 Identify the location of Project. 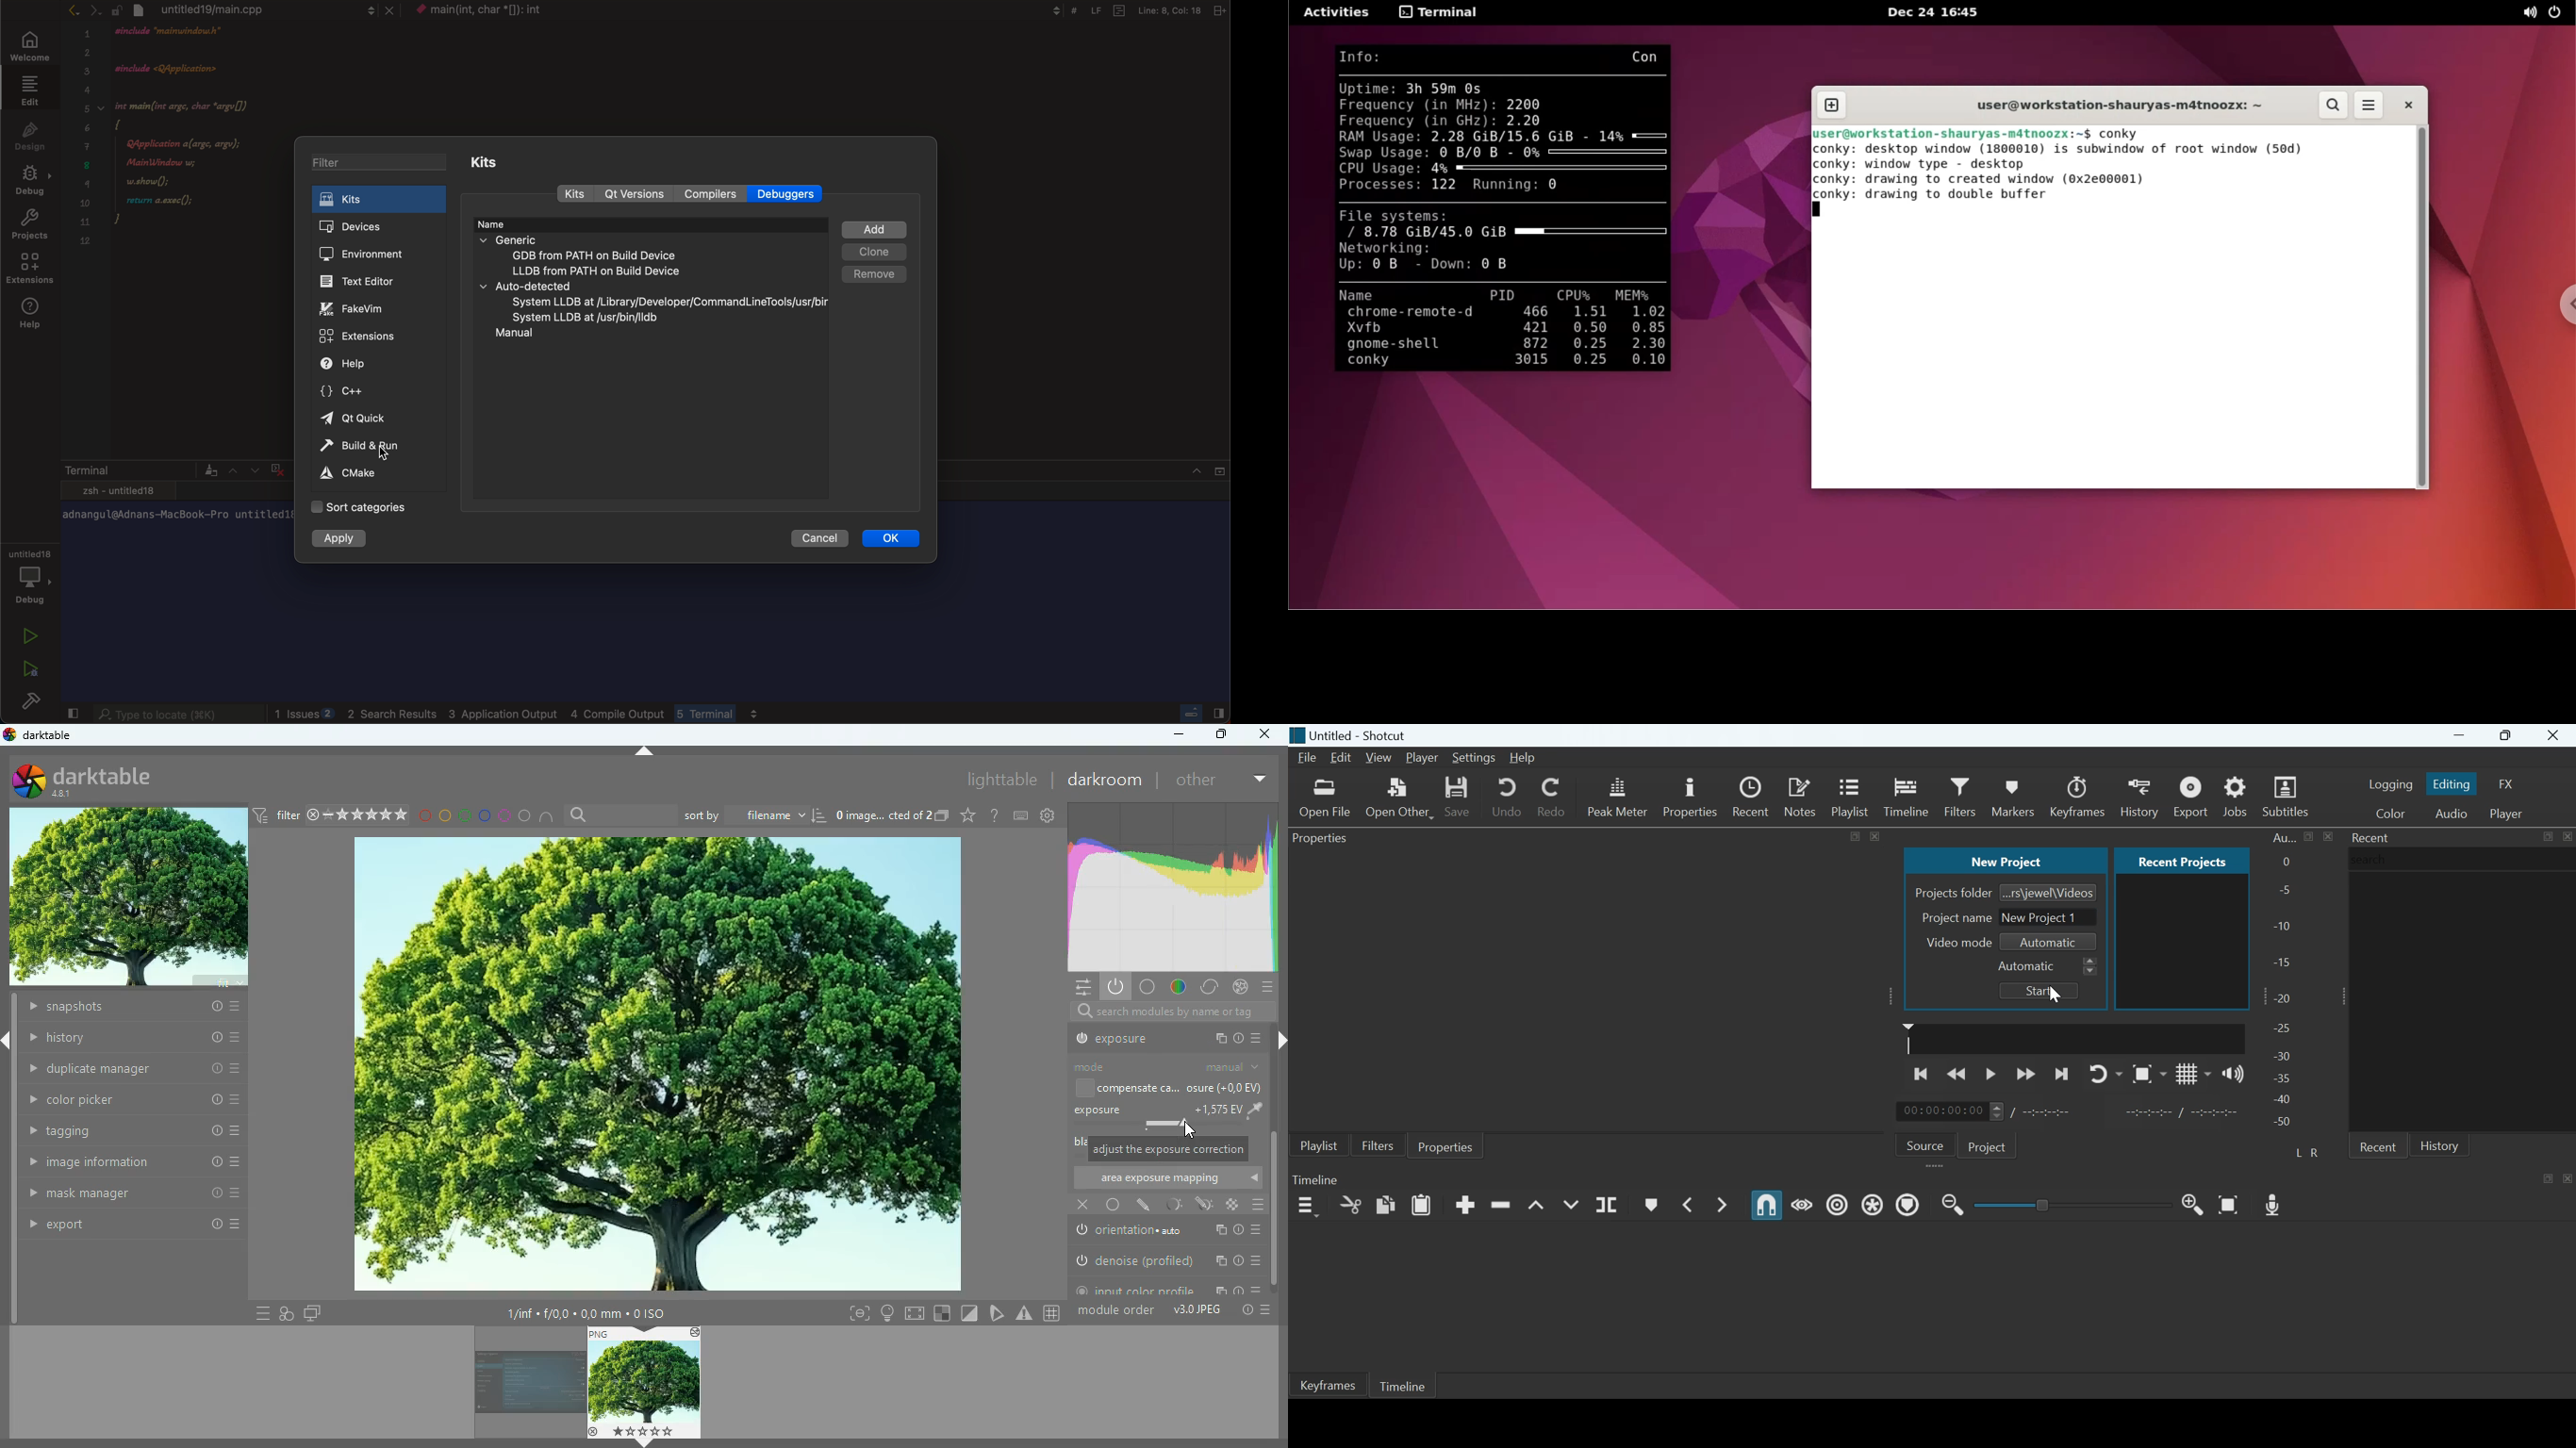
(1989, 1146).